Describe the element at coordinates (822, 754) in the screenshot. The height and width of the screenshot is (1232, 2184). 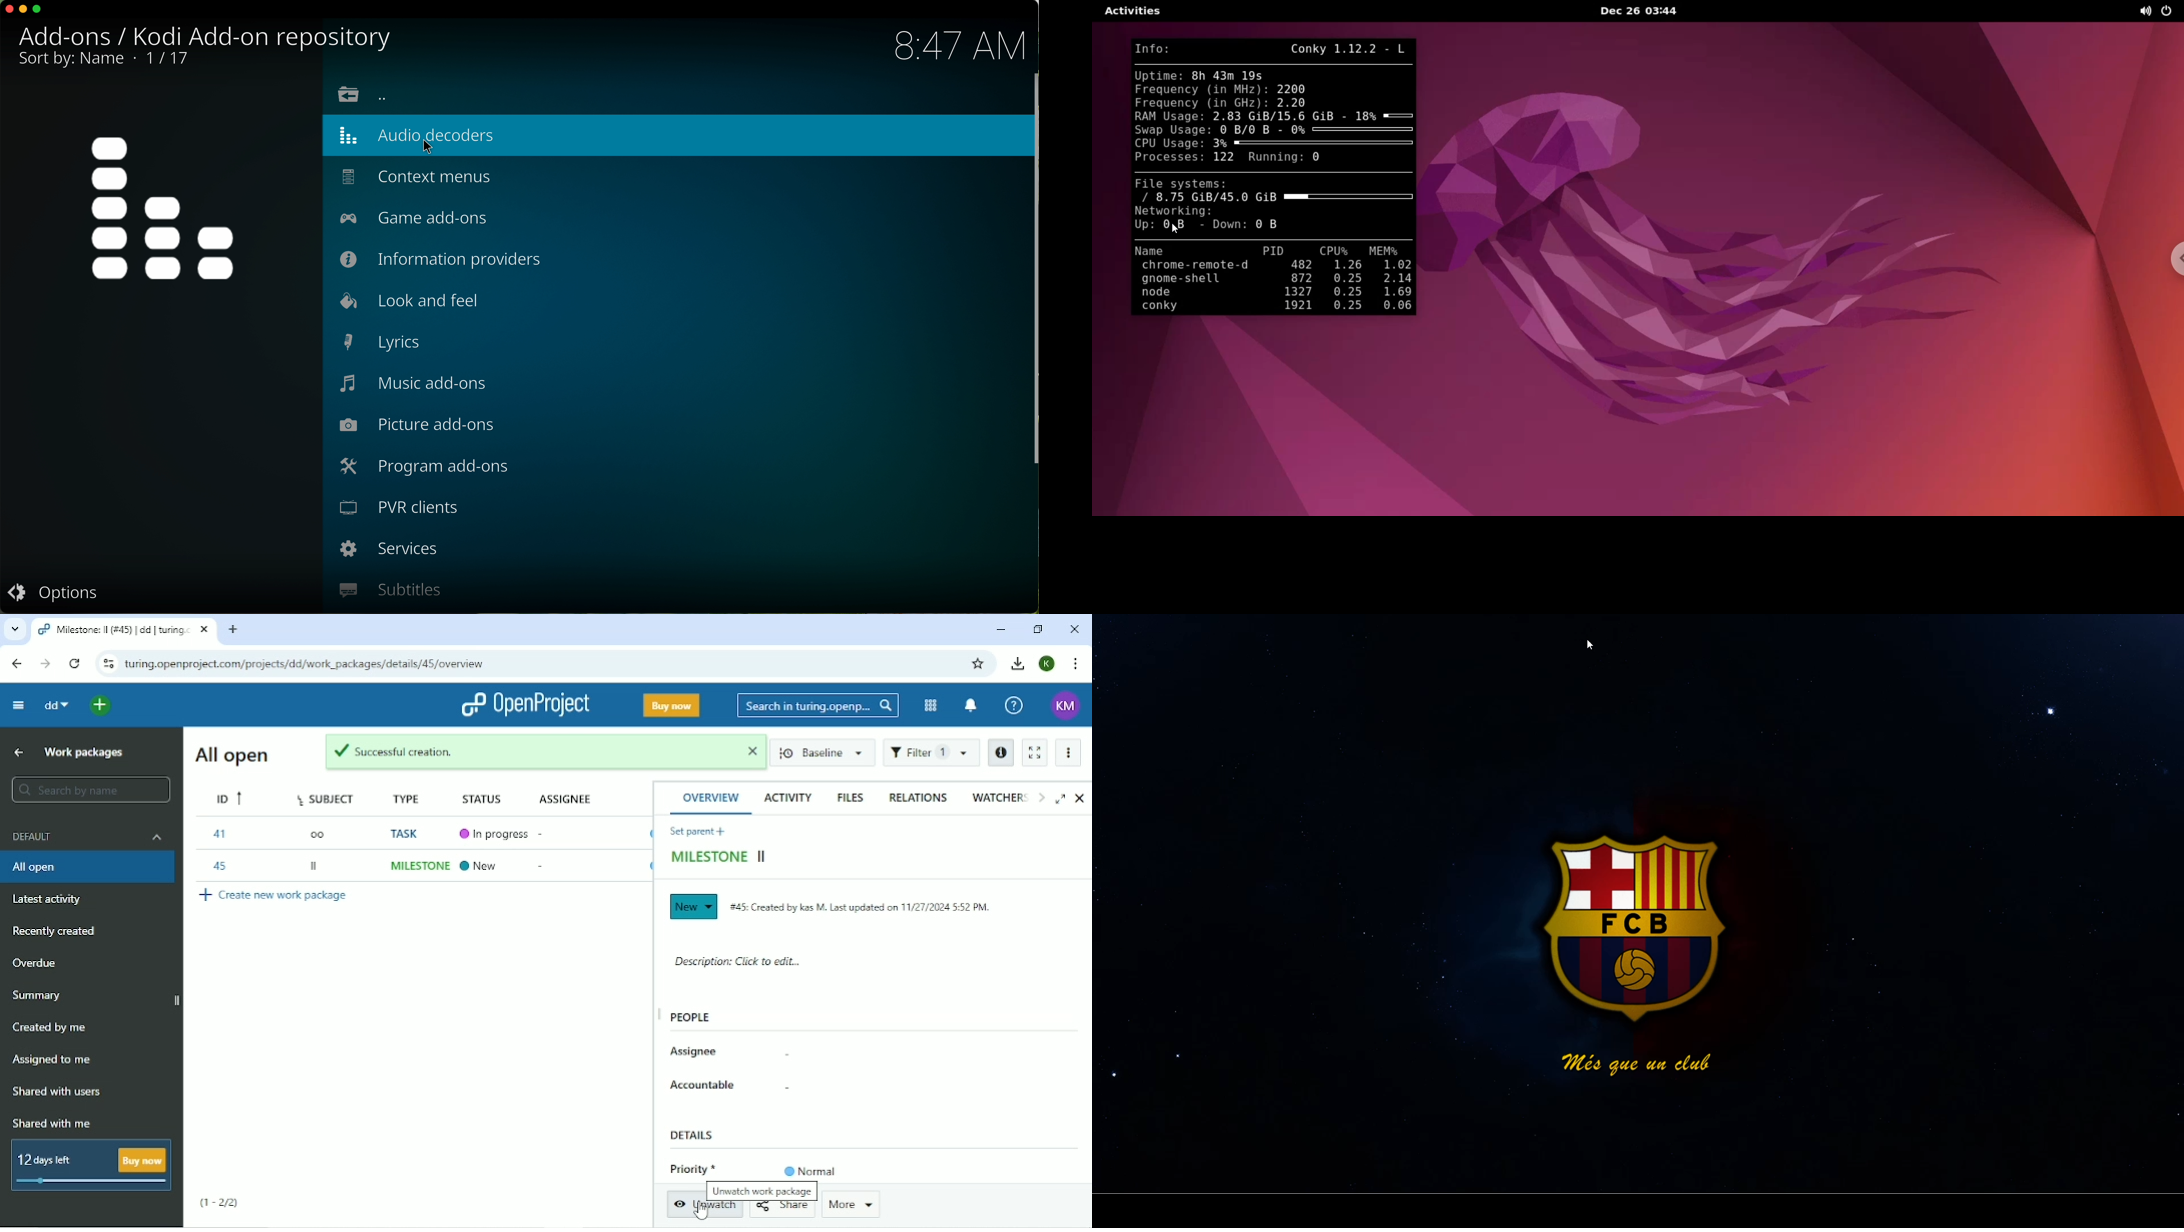
I see `Baseline` at that location.